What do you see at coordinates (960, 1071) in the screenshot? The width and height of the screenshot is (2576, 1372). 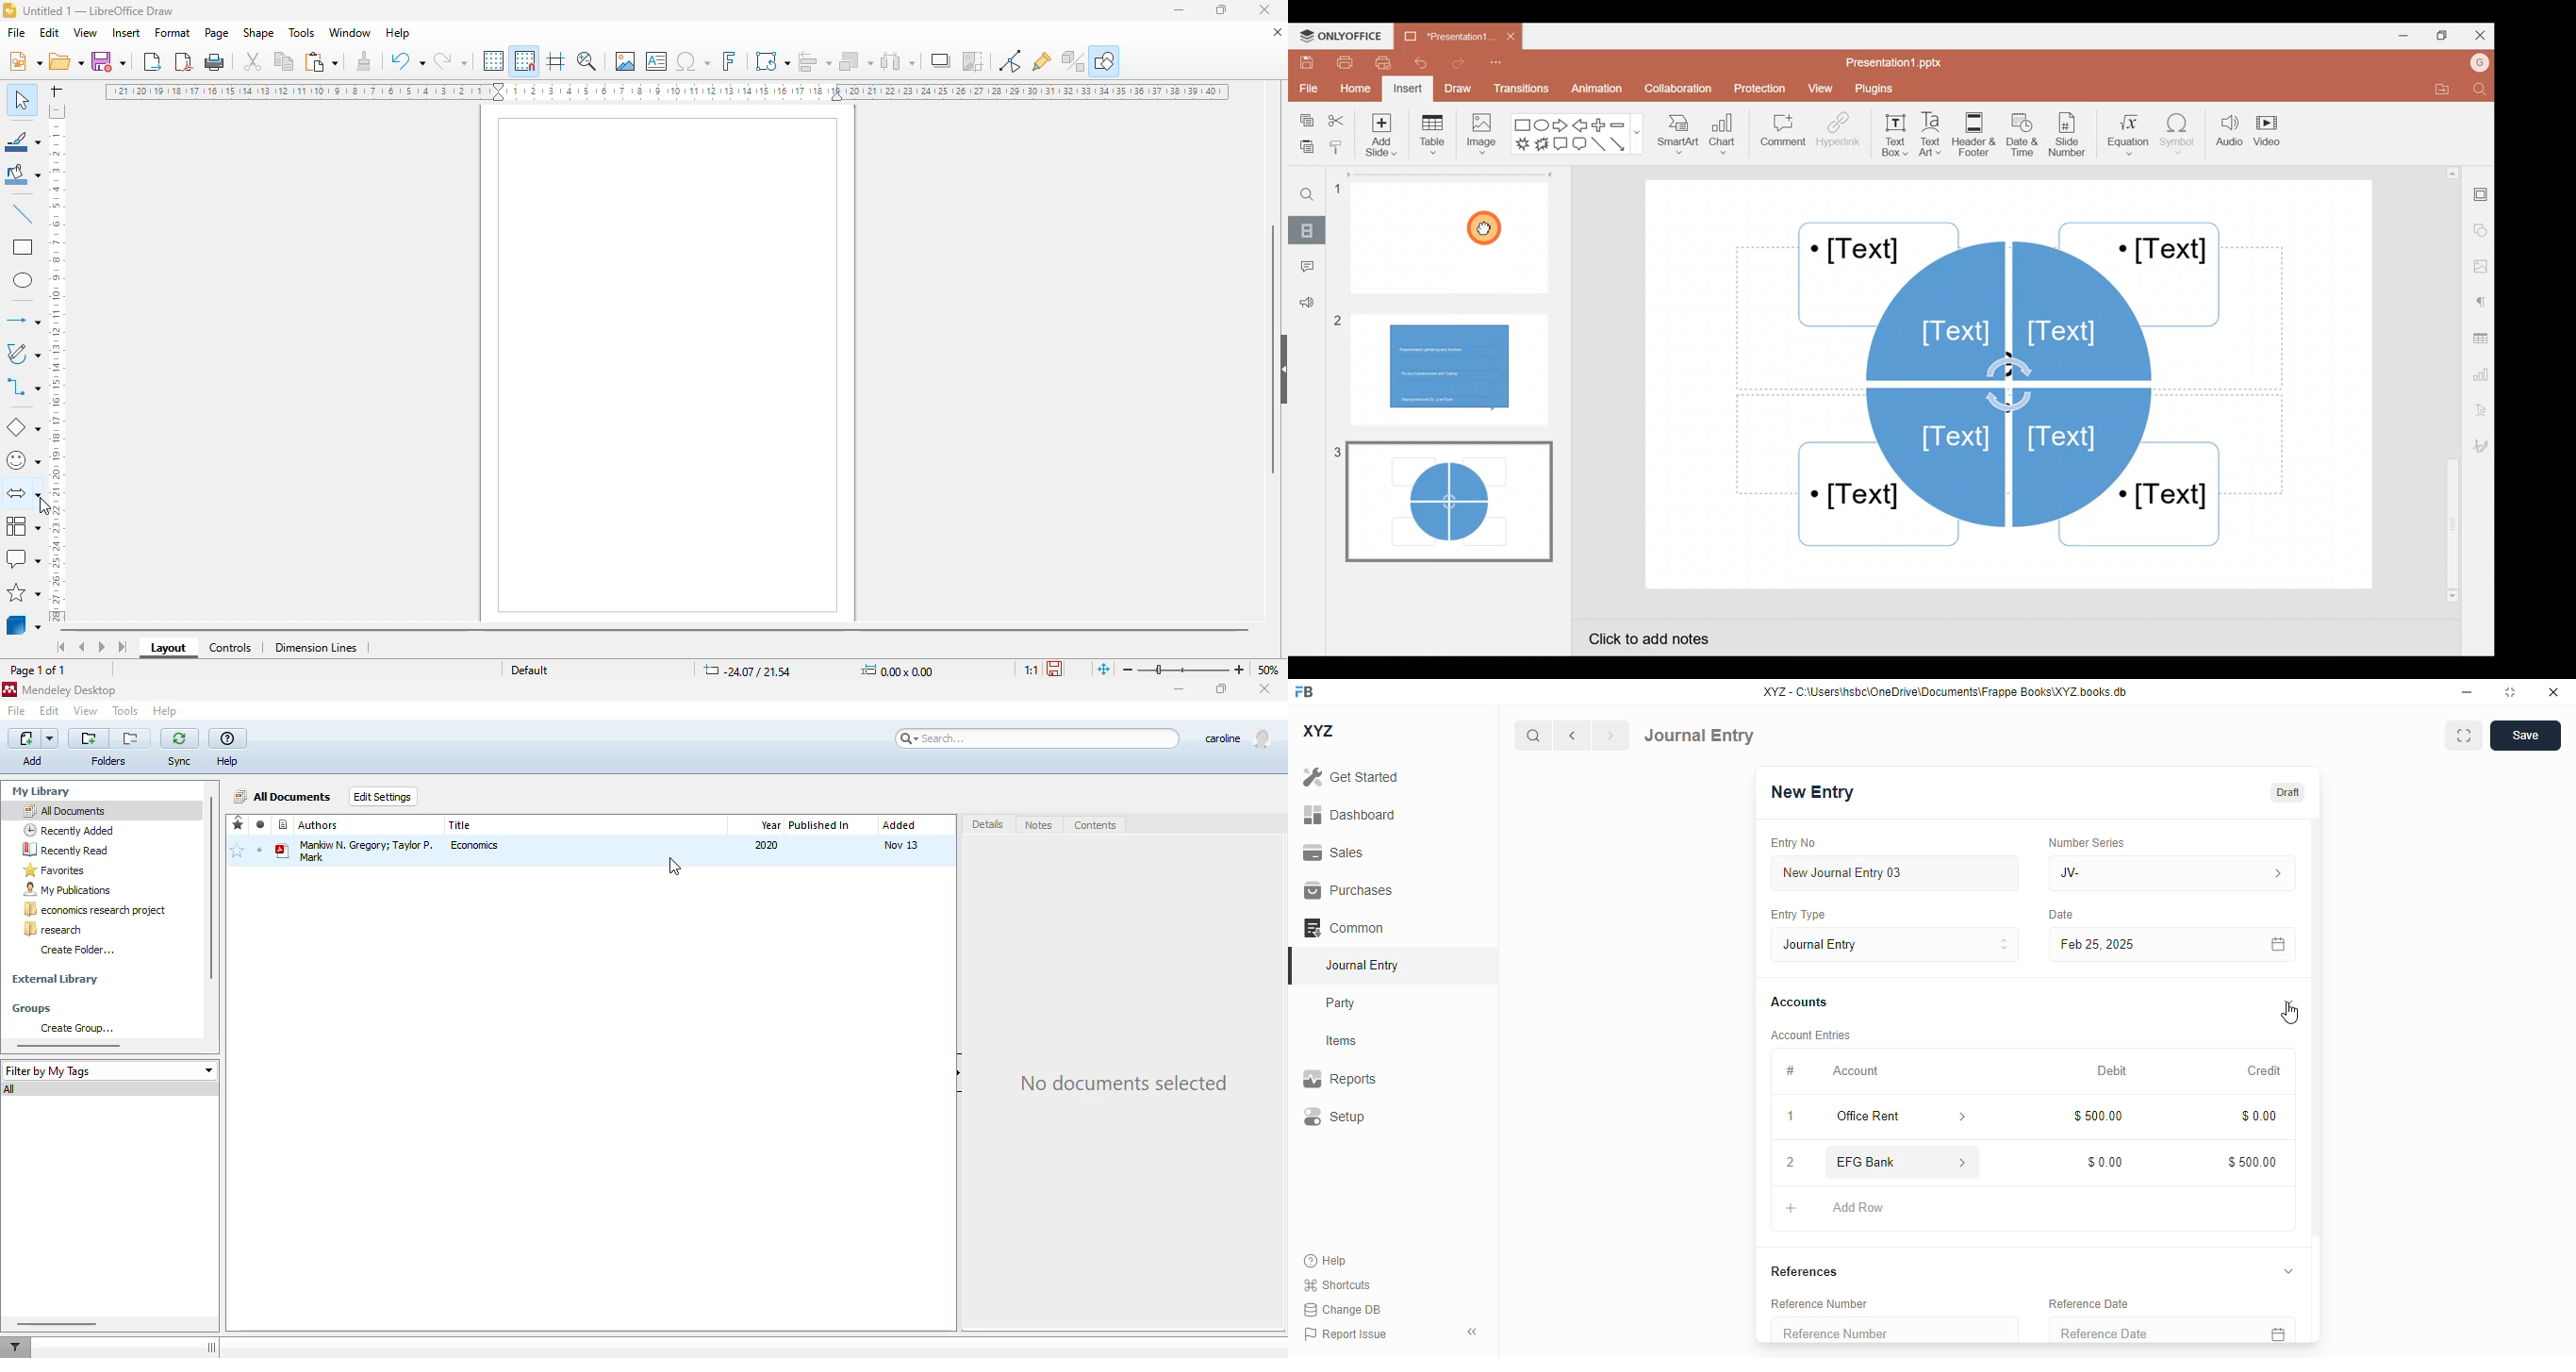 I see `hide document details` at bounding box center [960, 1071].